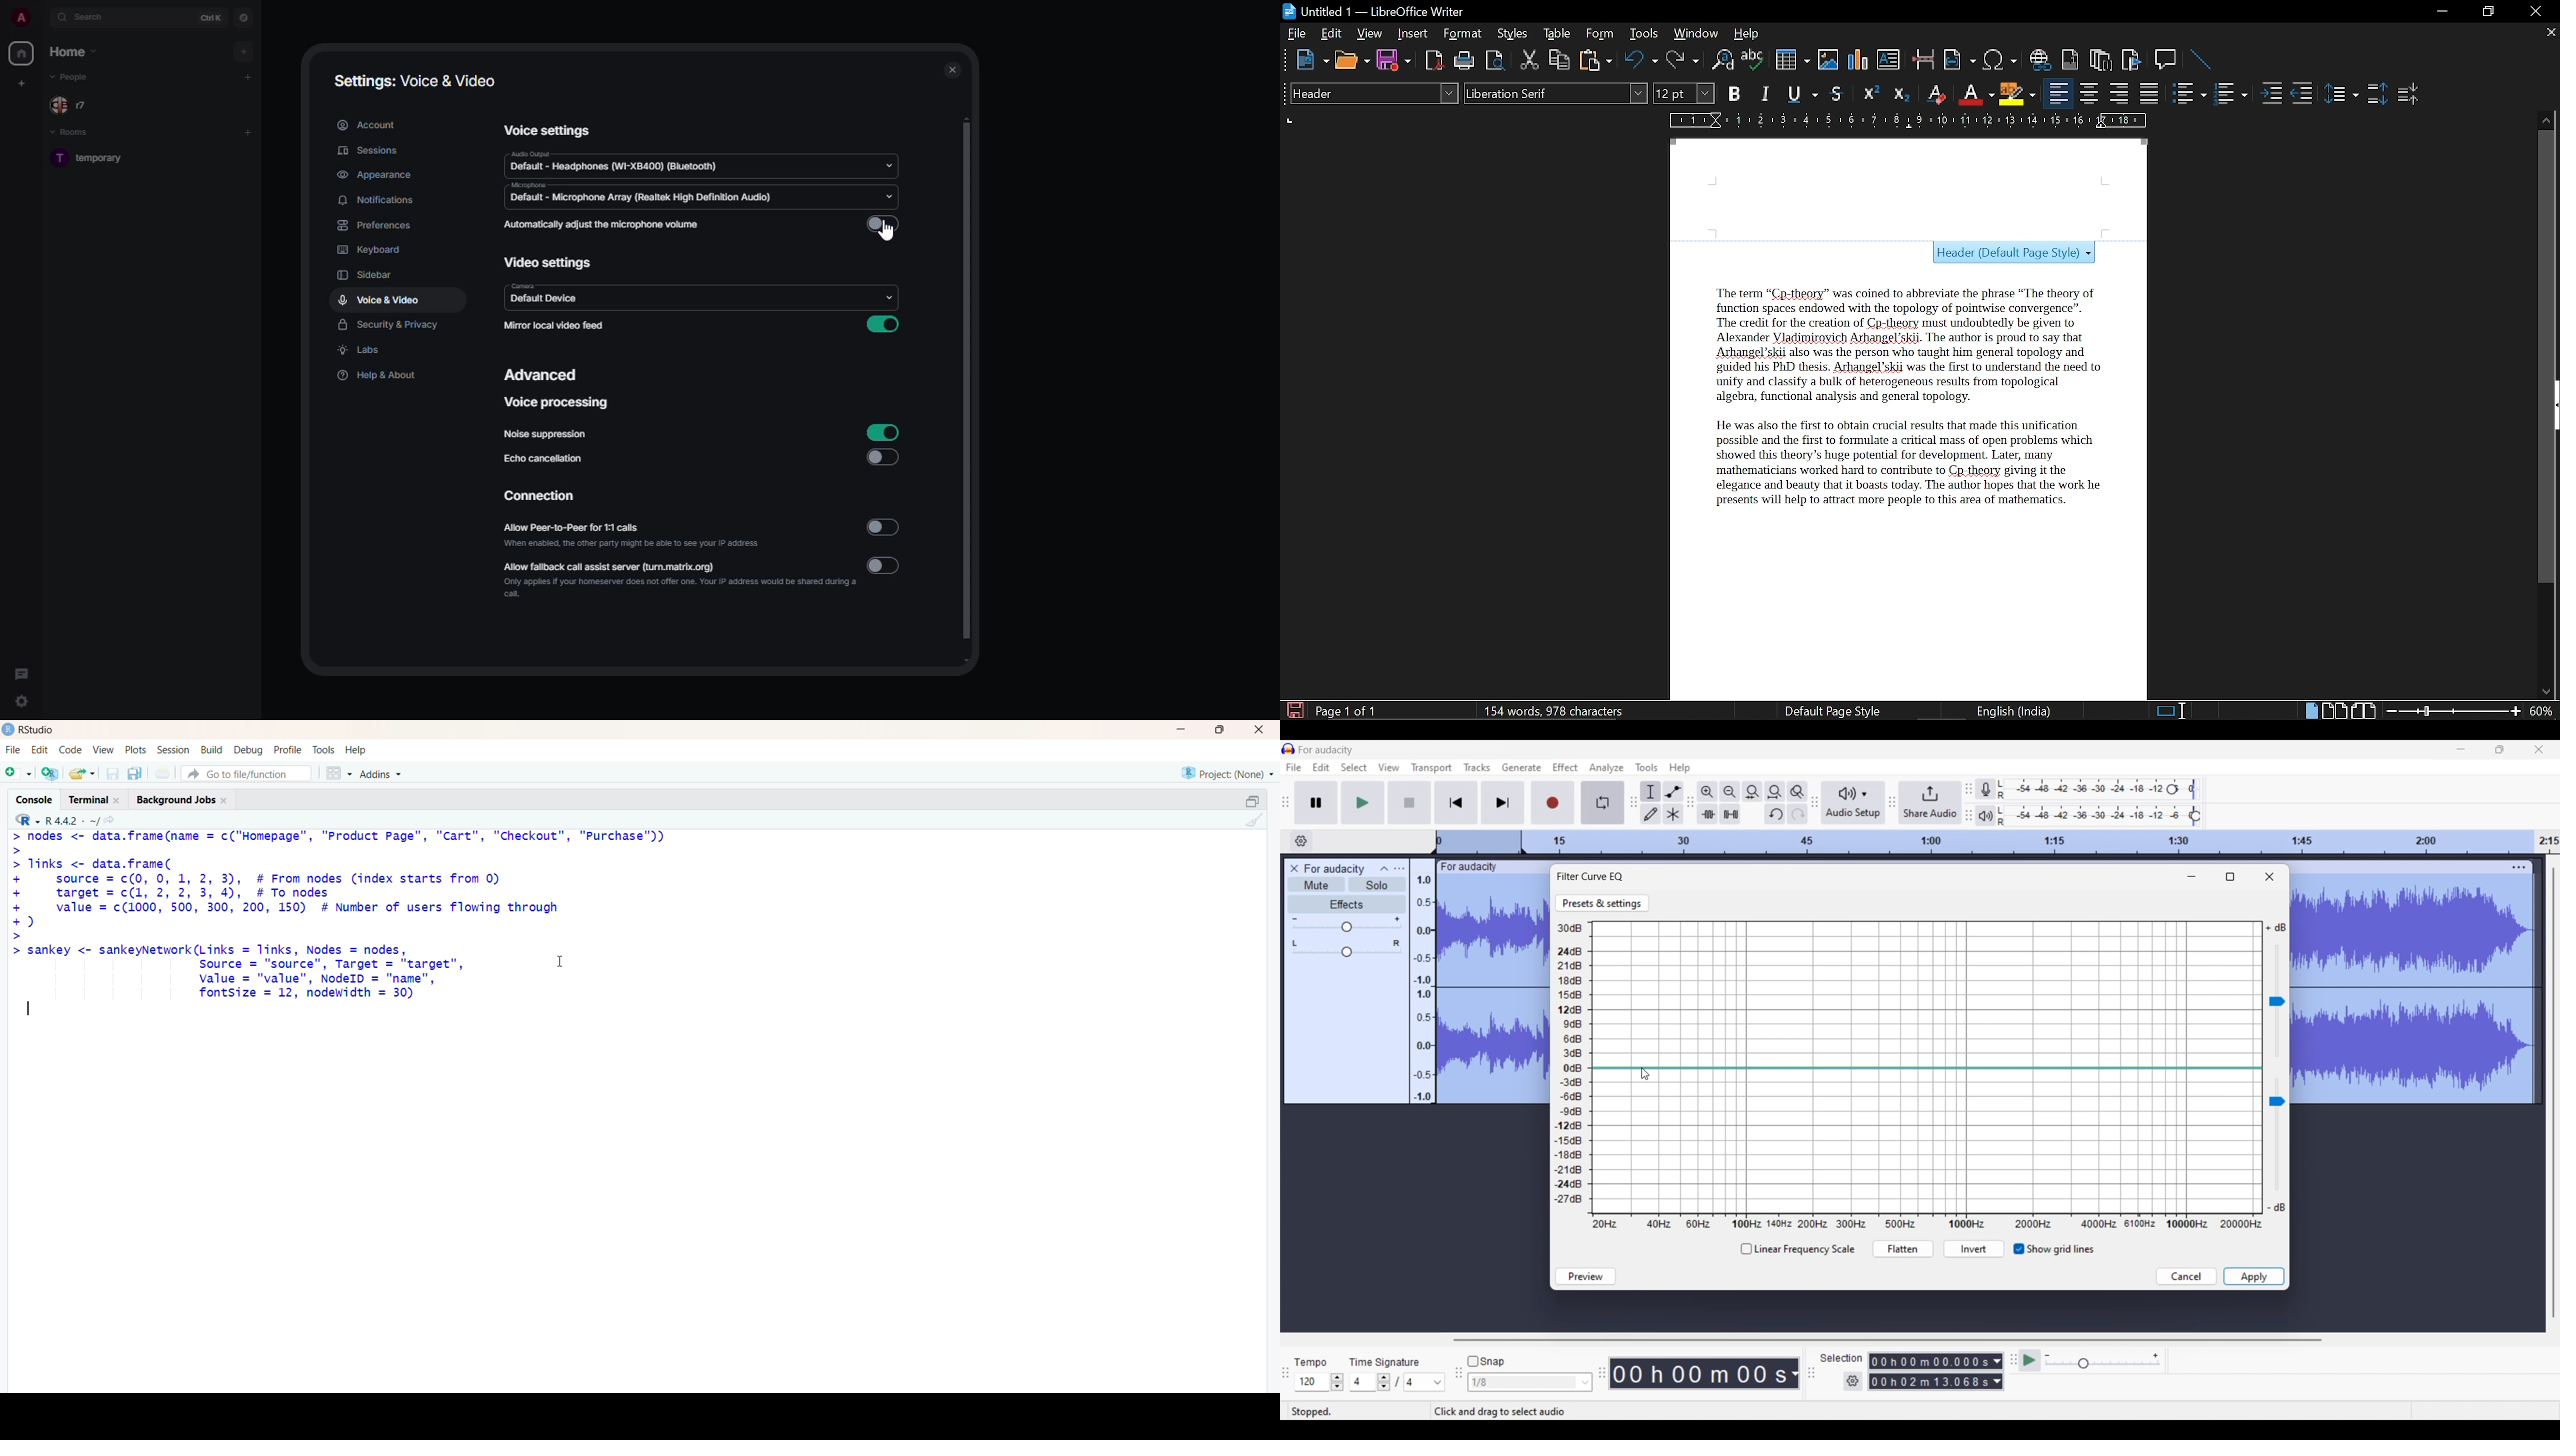 The image size is (2576, 1456). What do you see at coordinates (132, 748) in the screenshot?
I see `plots` at bounding box center [132, 748].